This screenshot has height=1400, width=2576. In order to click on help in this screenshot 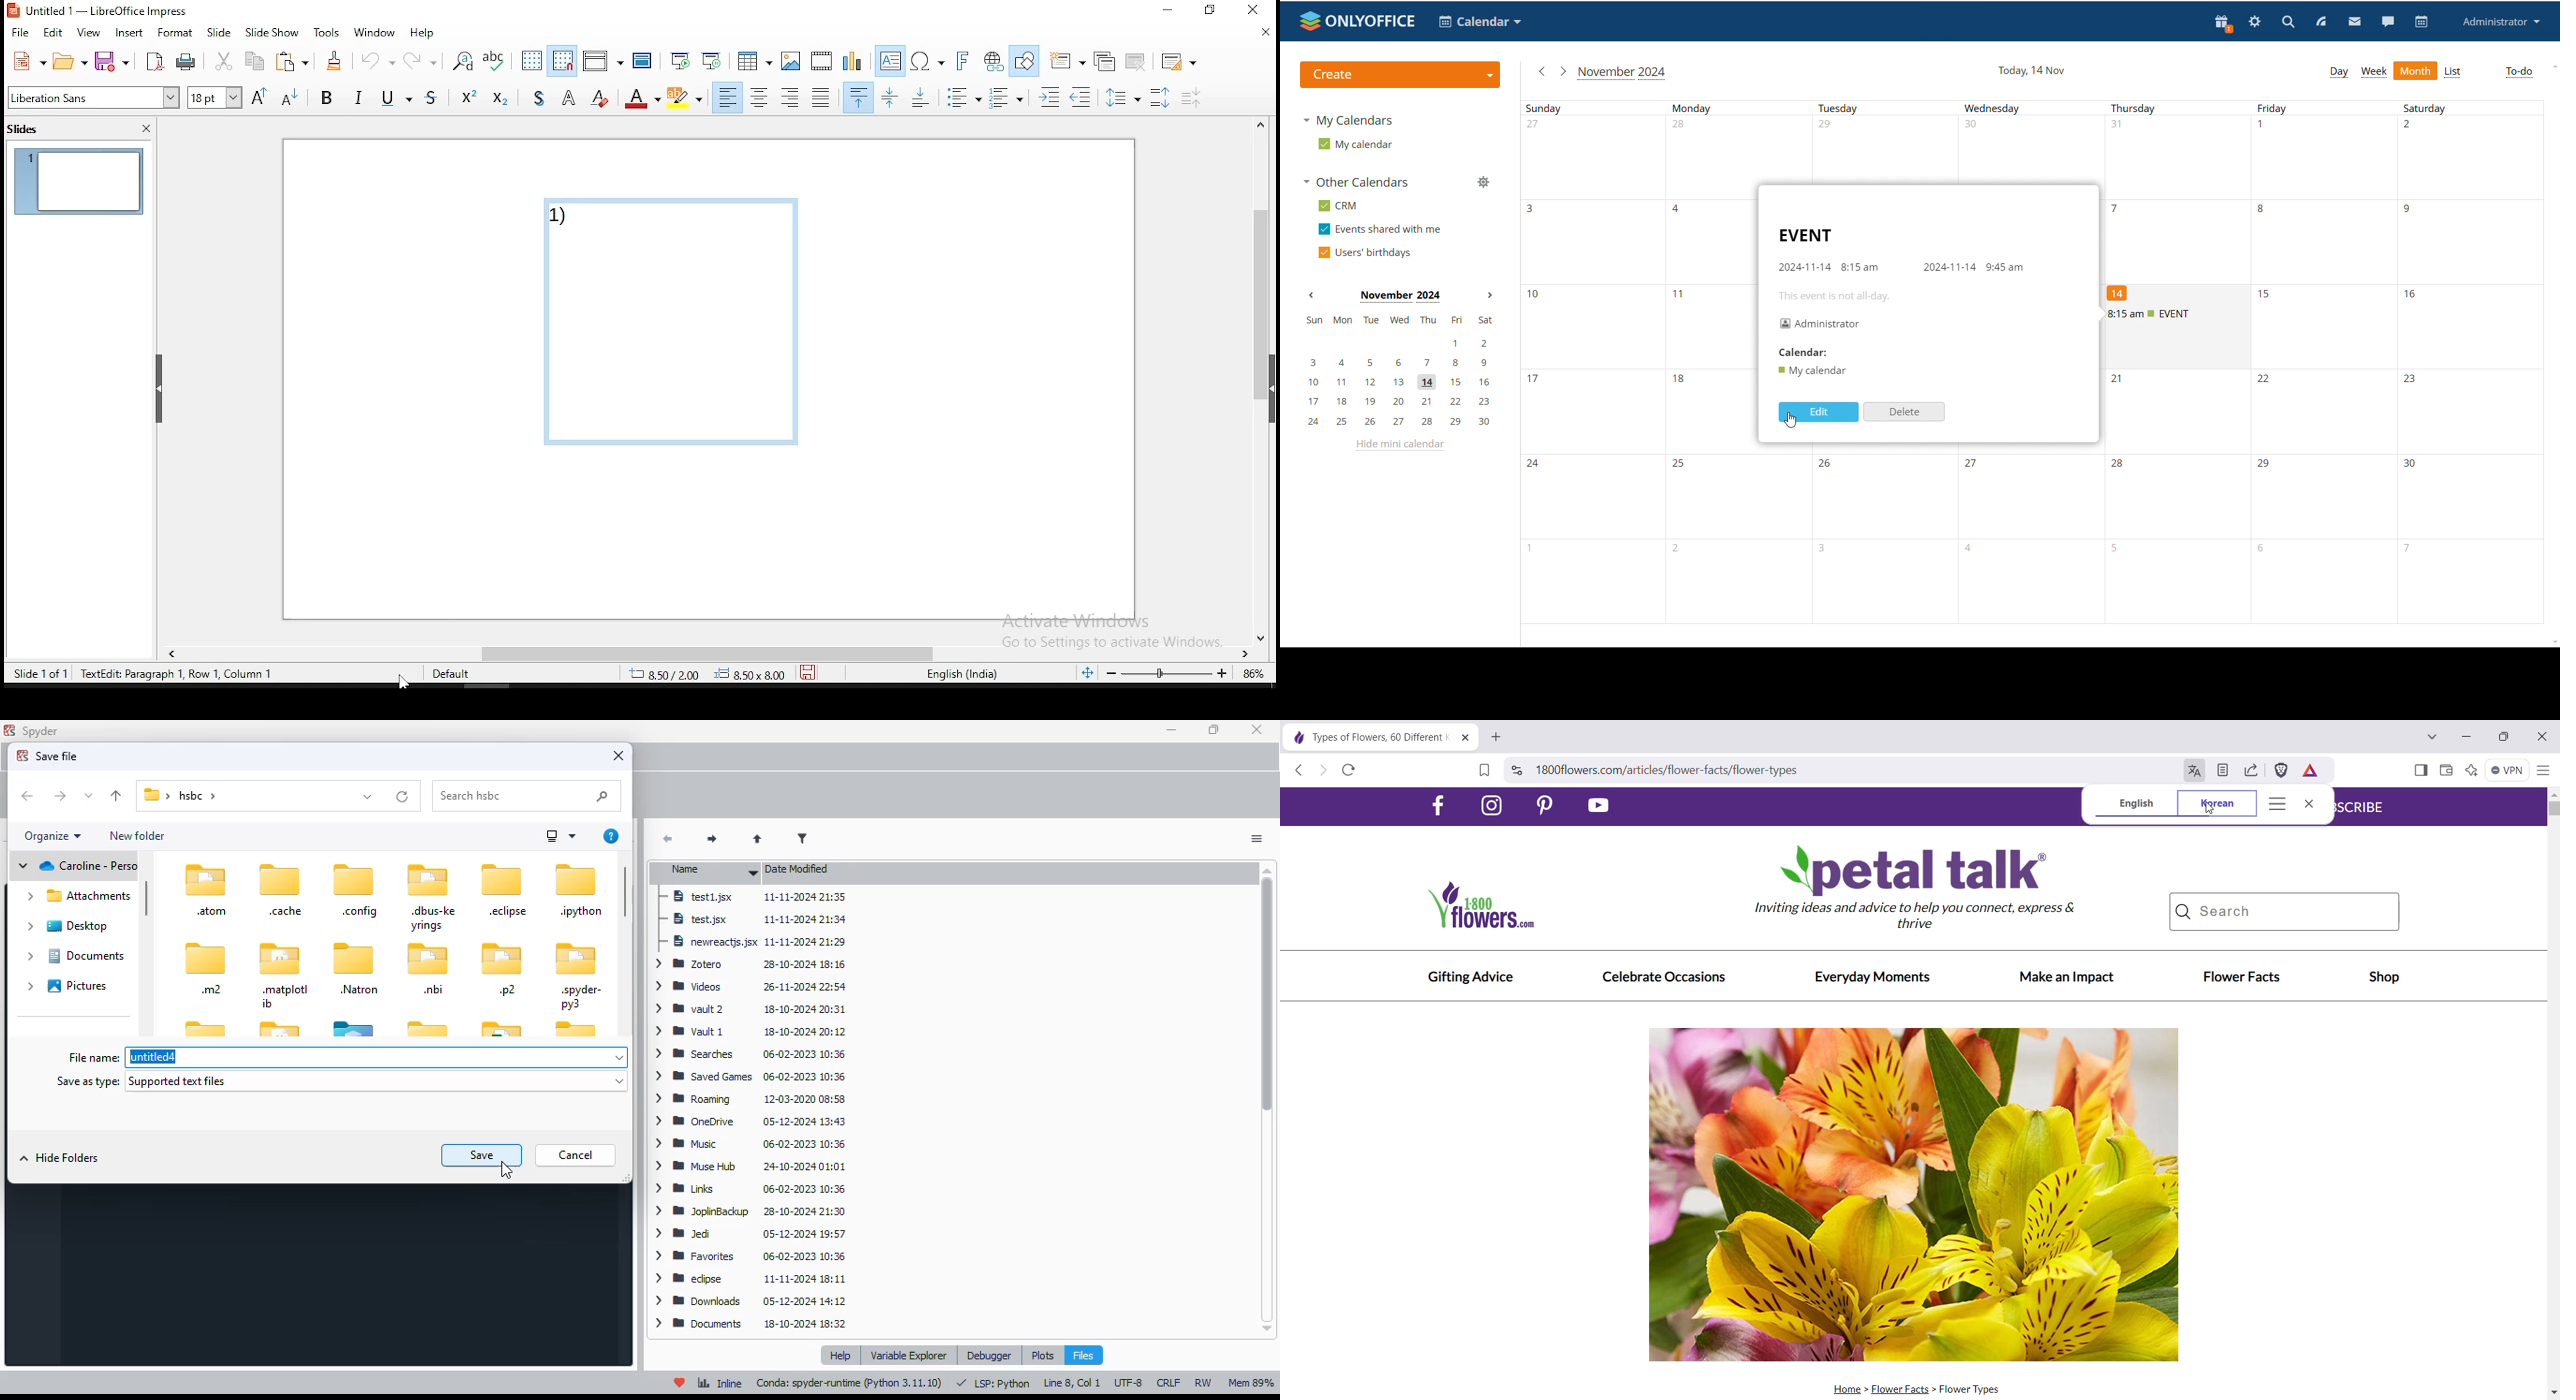, I will do `click(840, 1356)`.